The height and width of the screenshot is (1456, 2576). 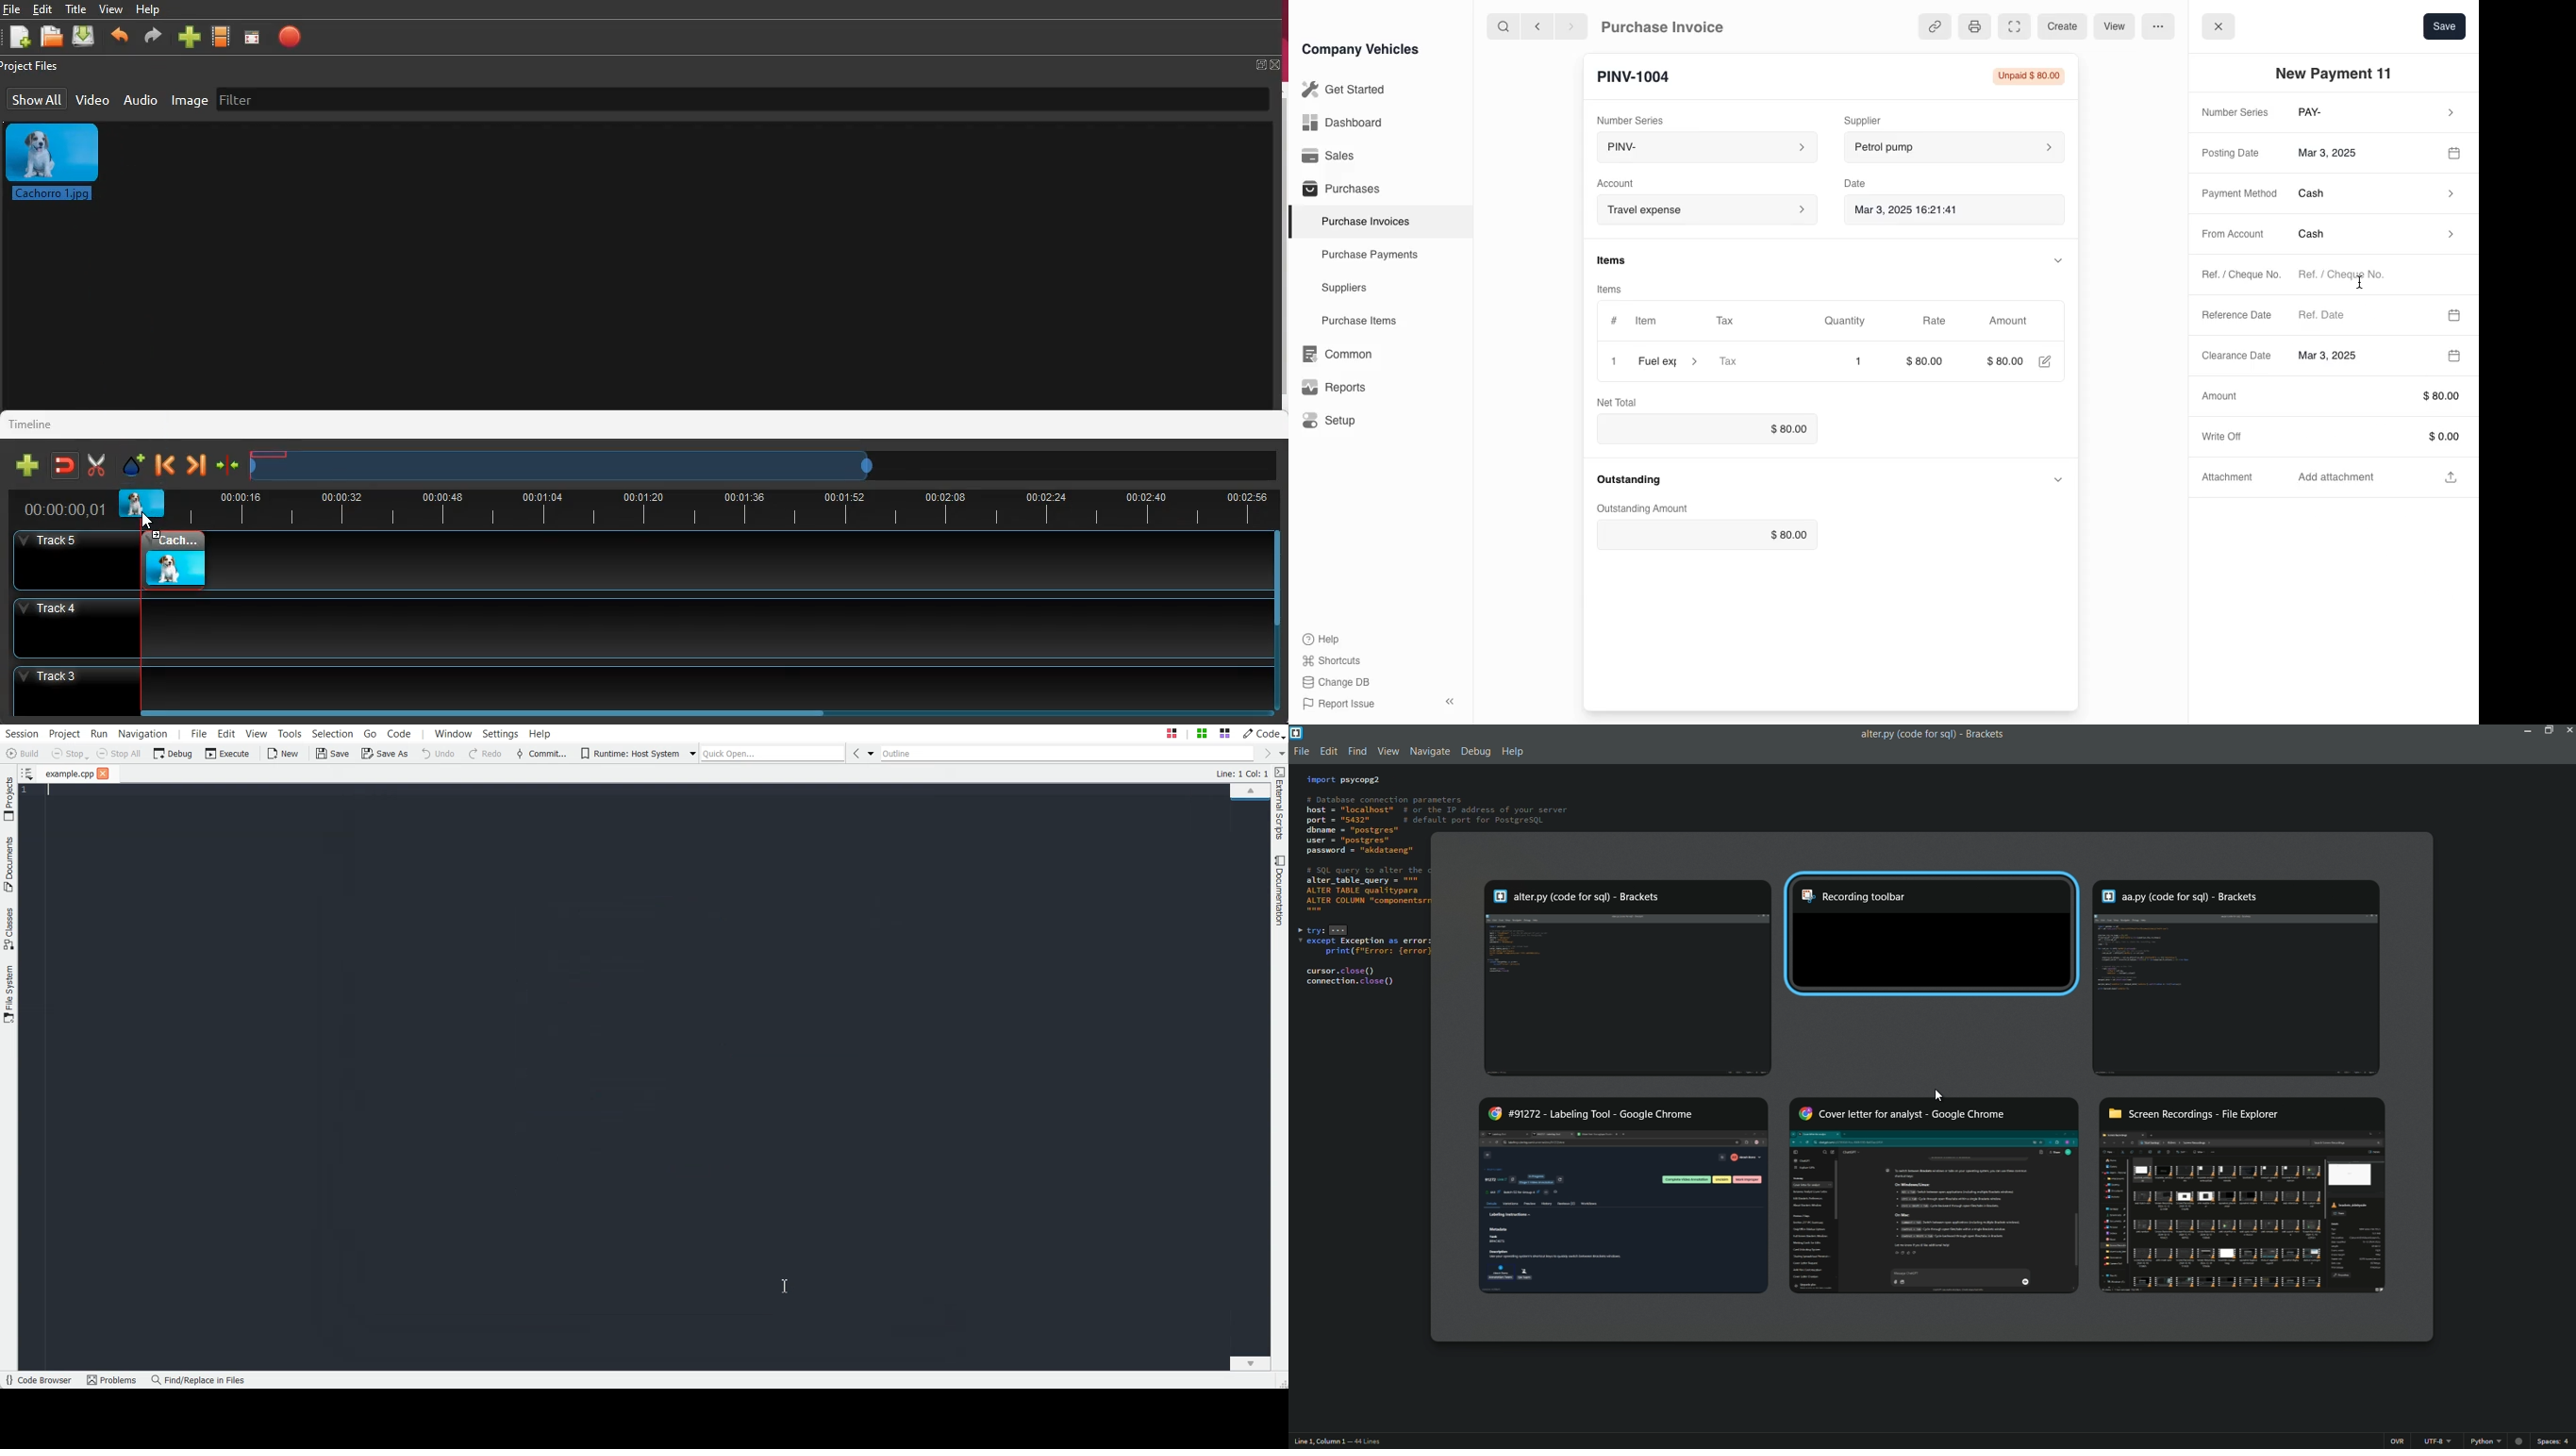 What do you see at coordinates (2339, 74) in the screenshot?
I see `New Payment 11` at bounding box center [2339, 74].